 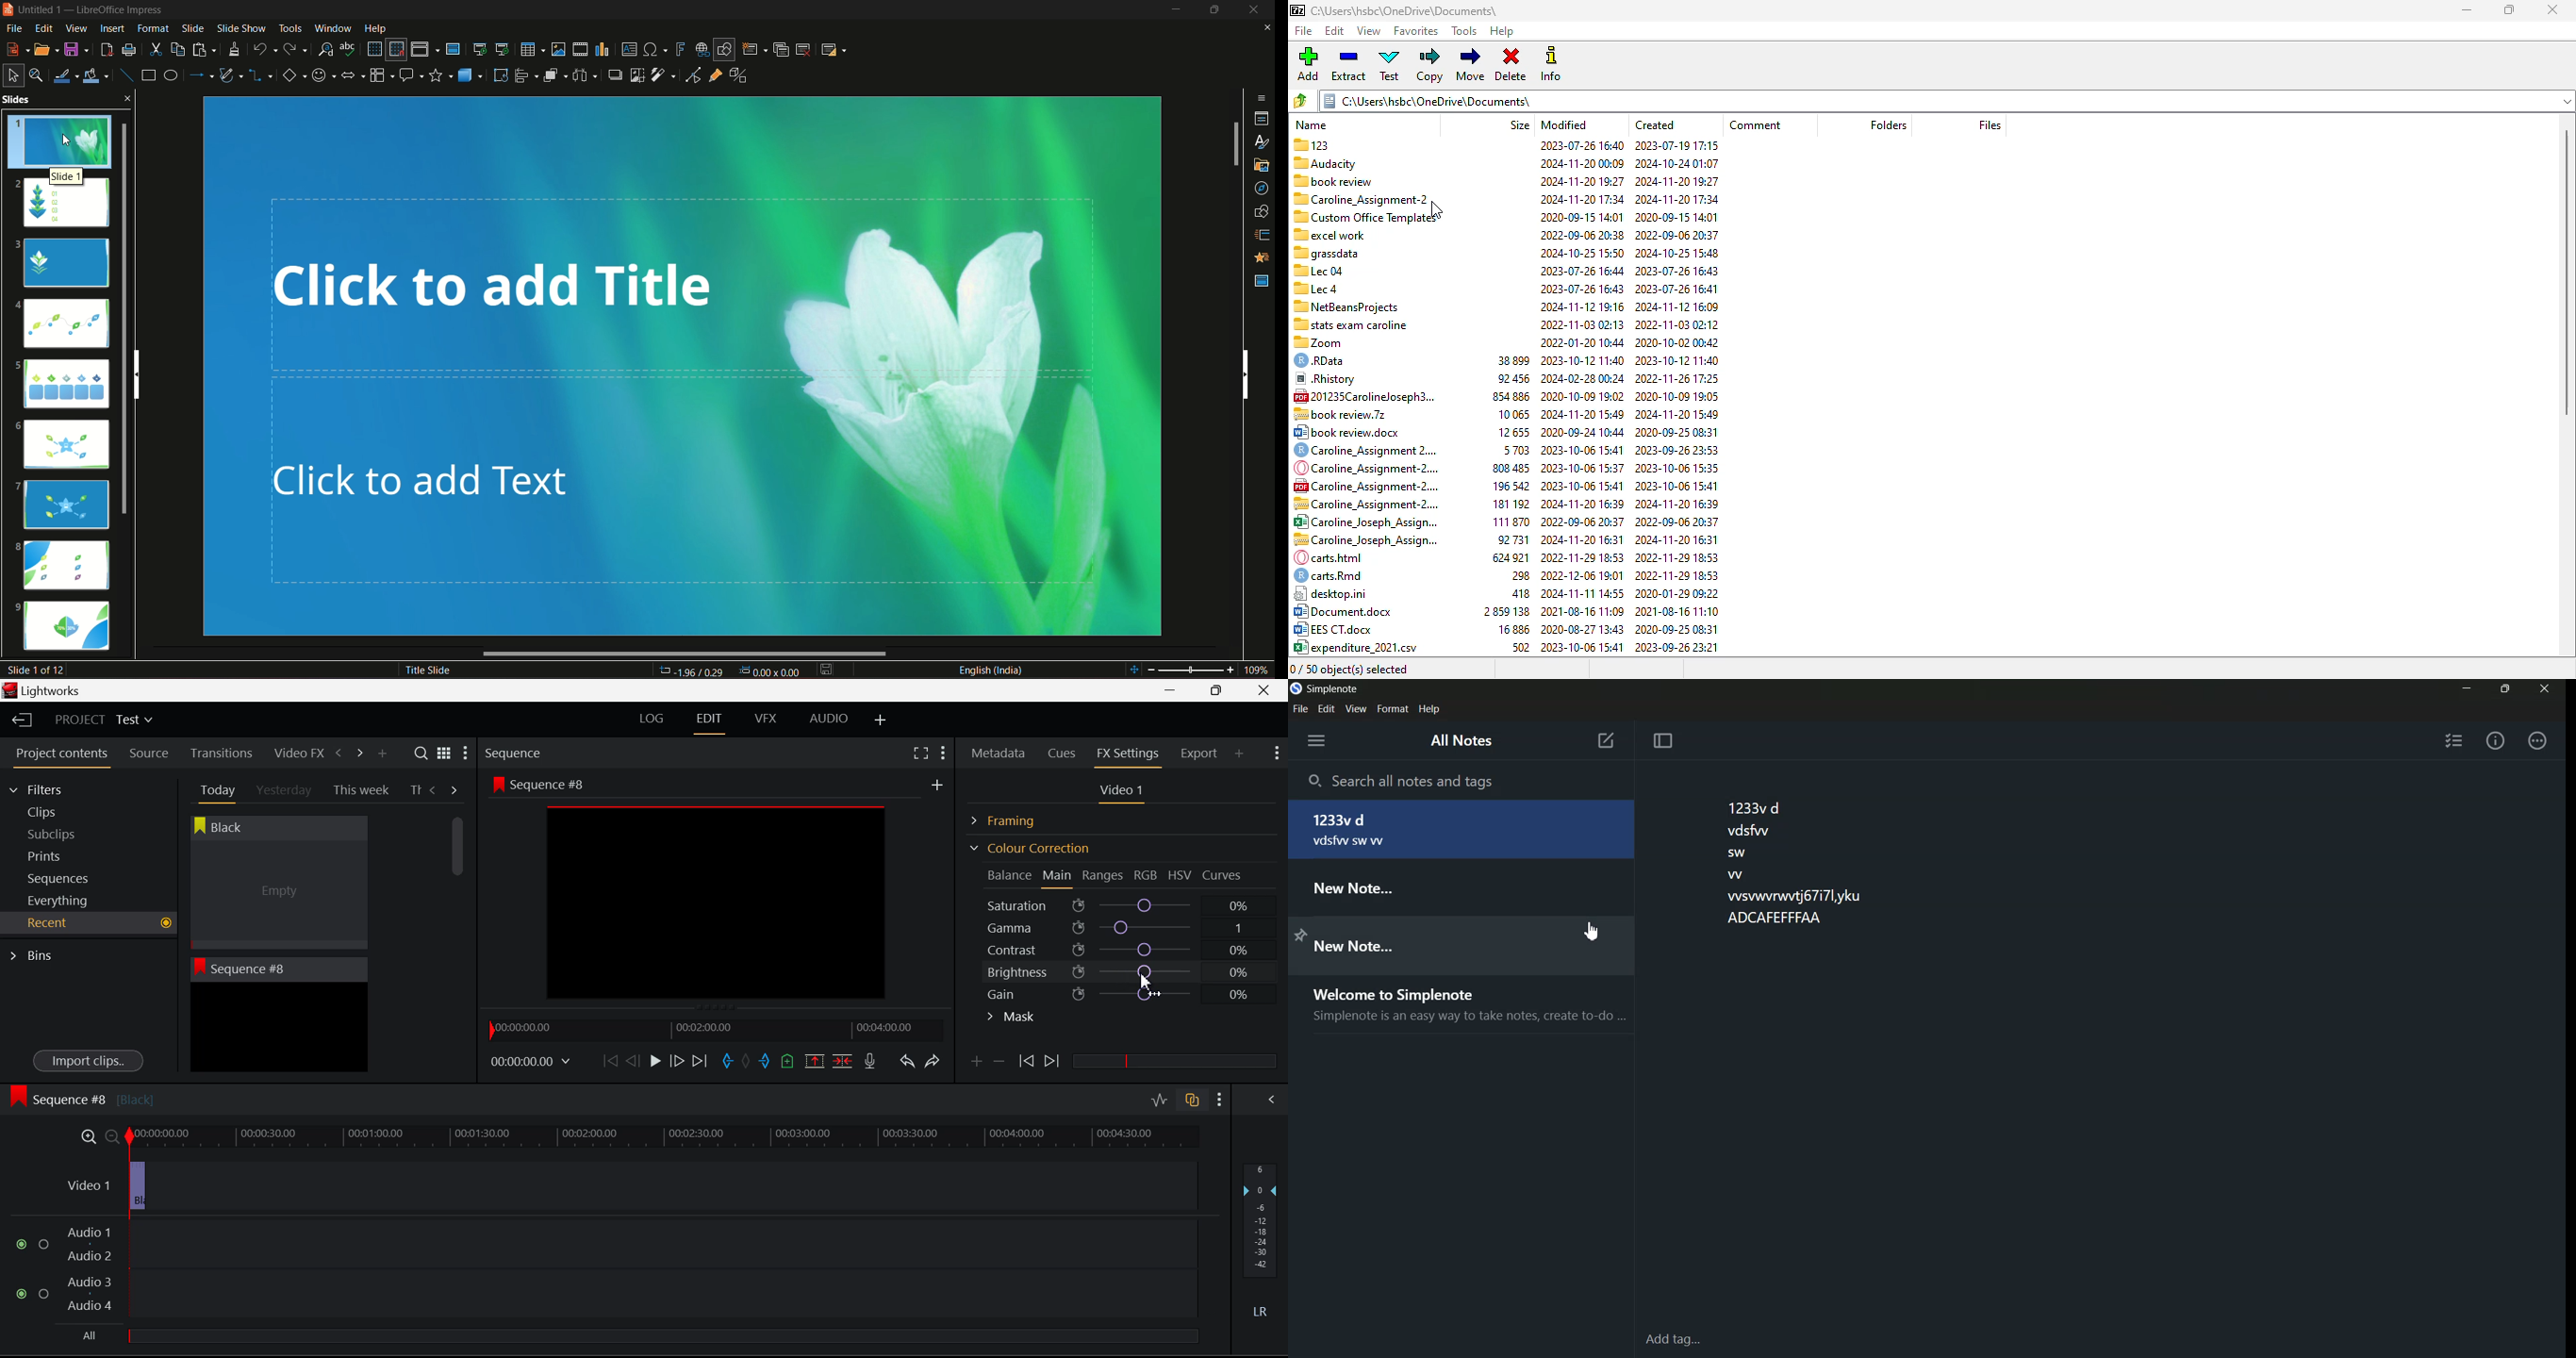 What do you see at coordinates (716, 892) in the screenshot?
I see `Sequence #8 Preview Screen` at bounding box center [716, 892].